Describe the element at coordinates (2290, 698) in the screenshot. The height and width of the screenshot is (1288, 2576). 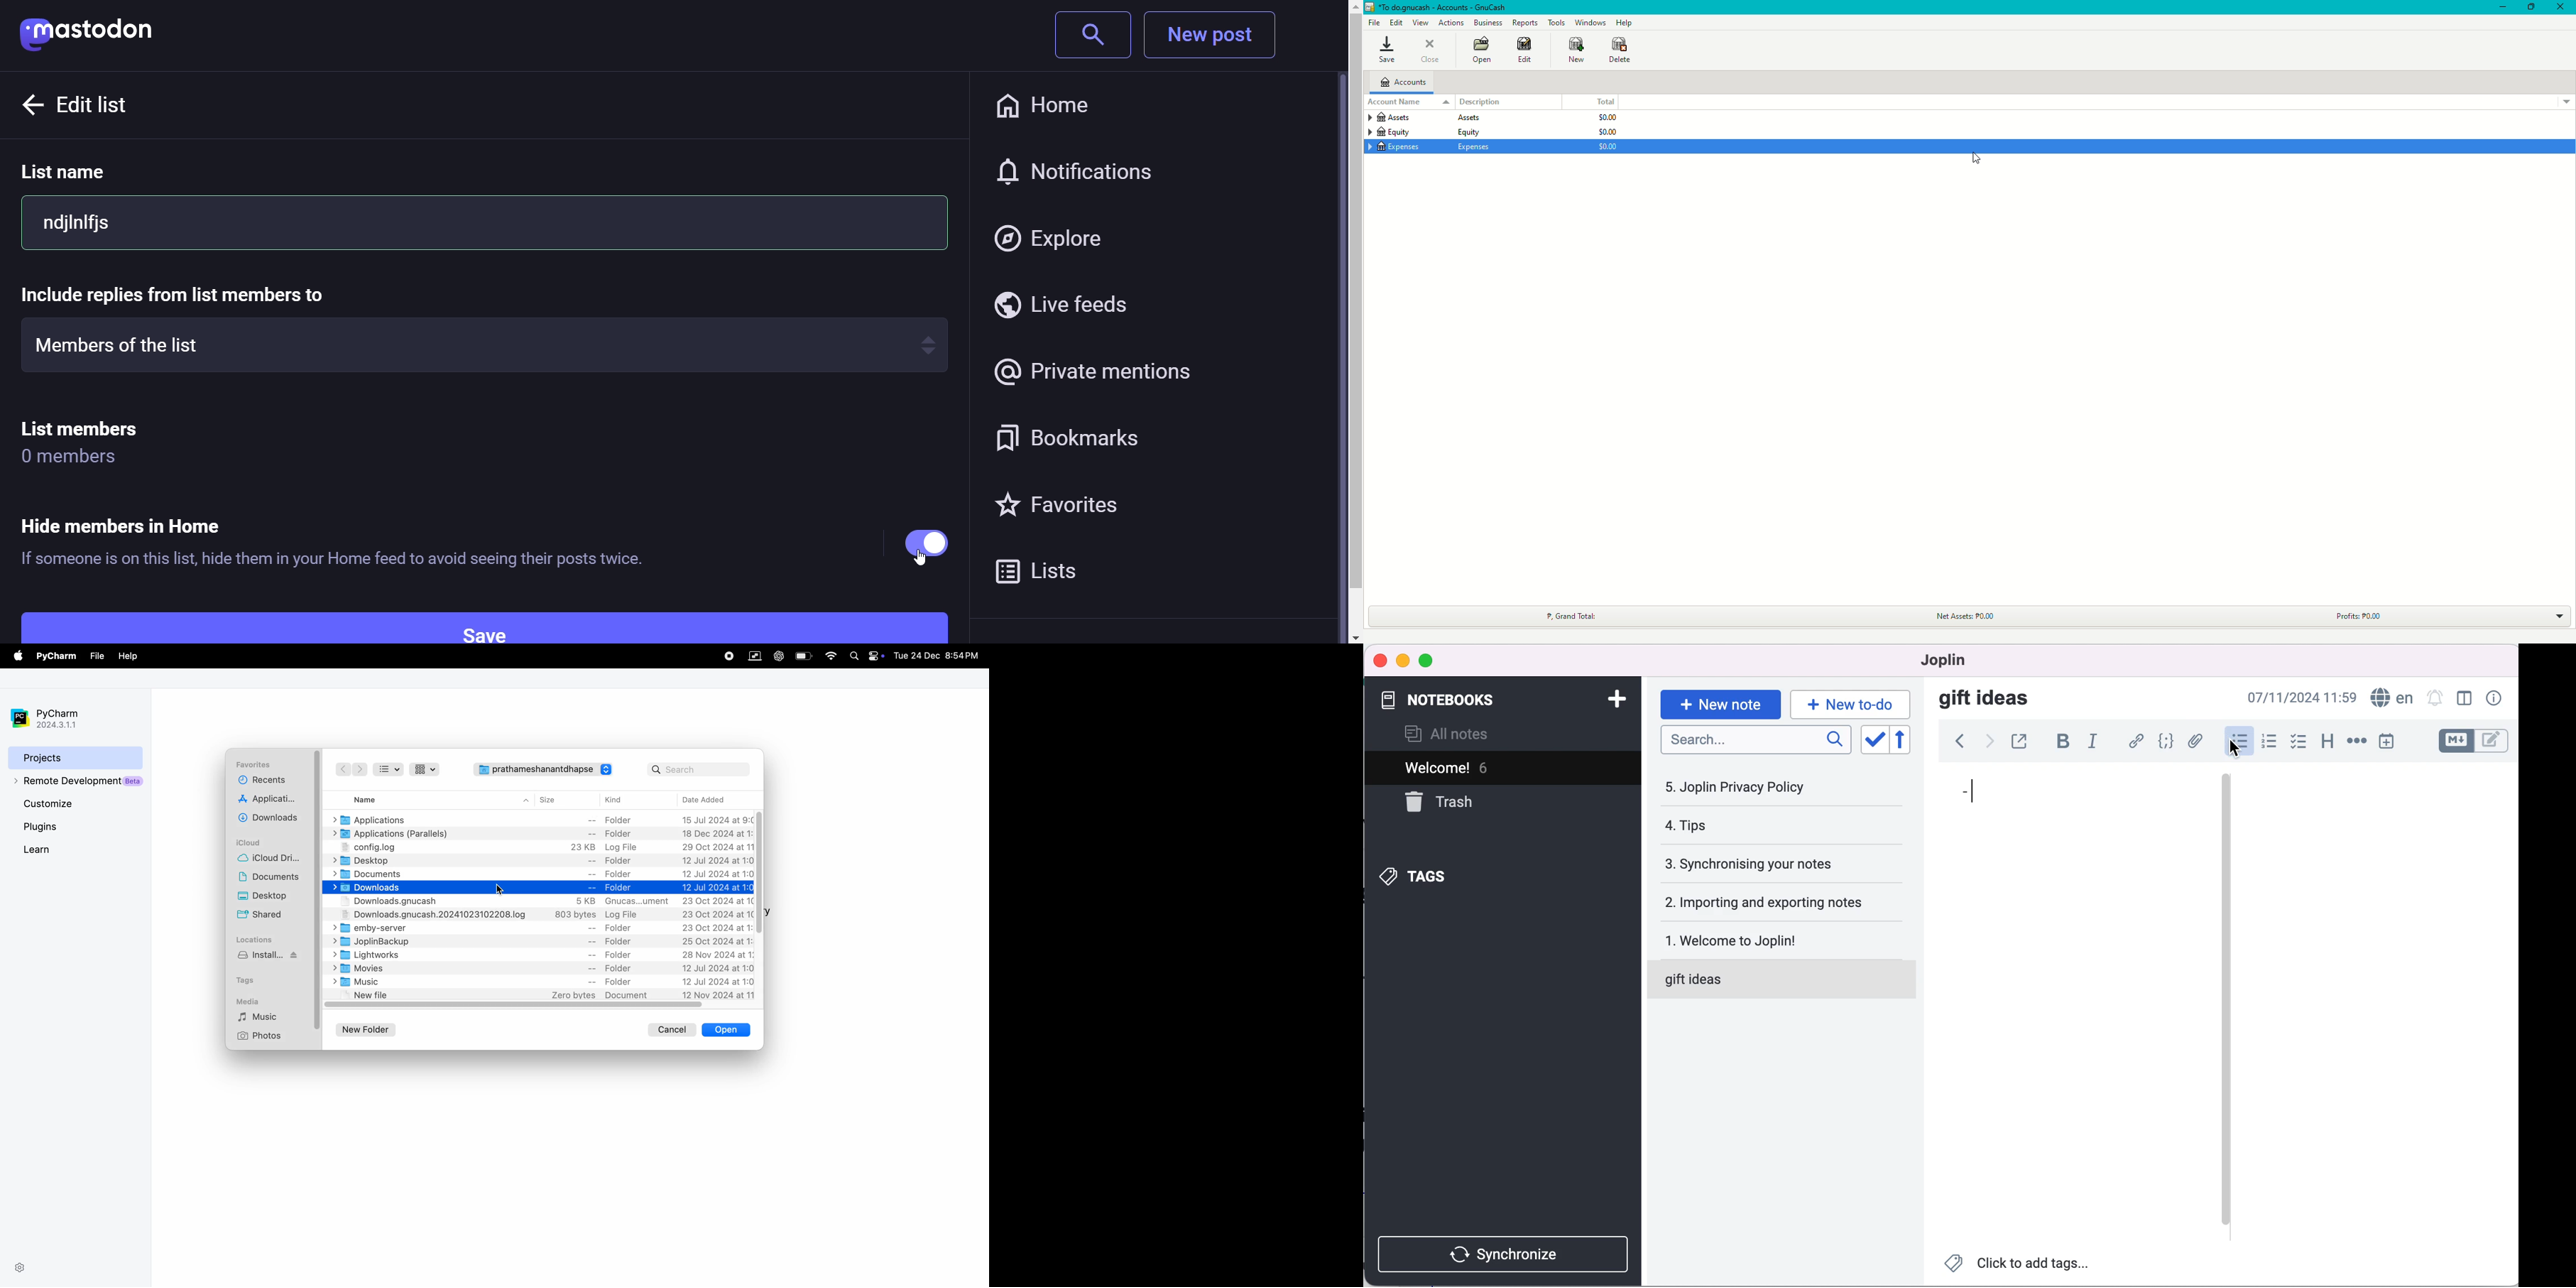
I see `07/11/2024 09:03` at that location.